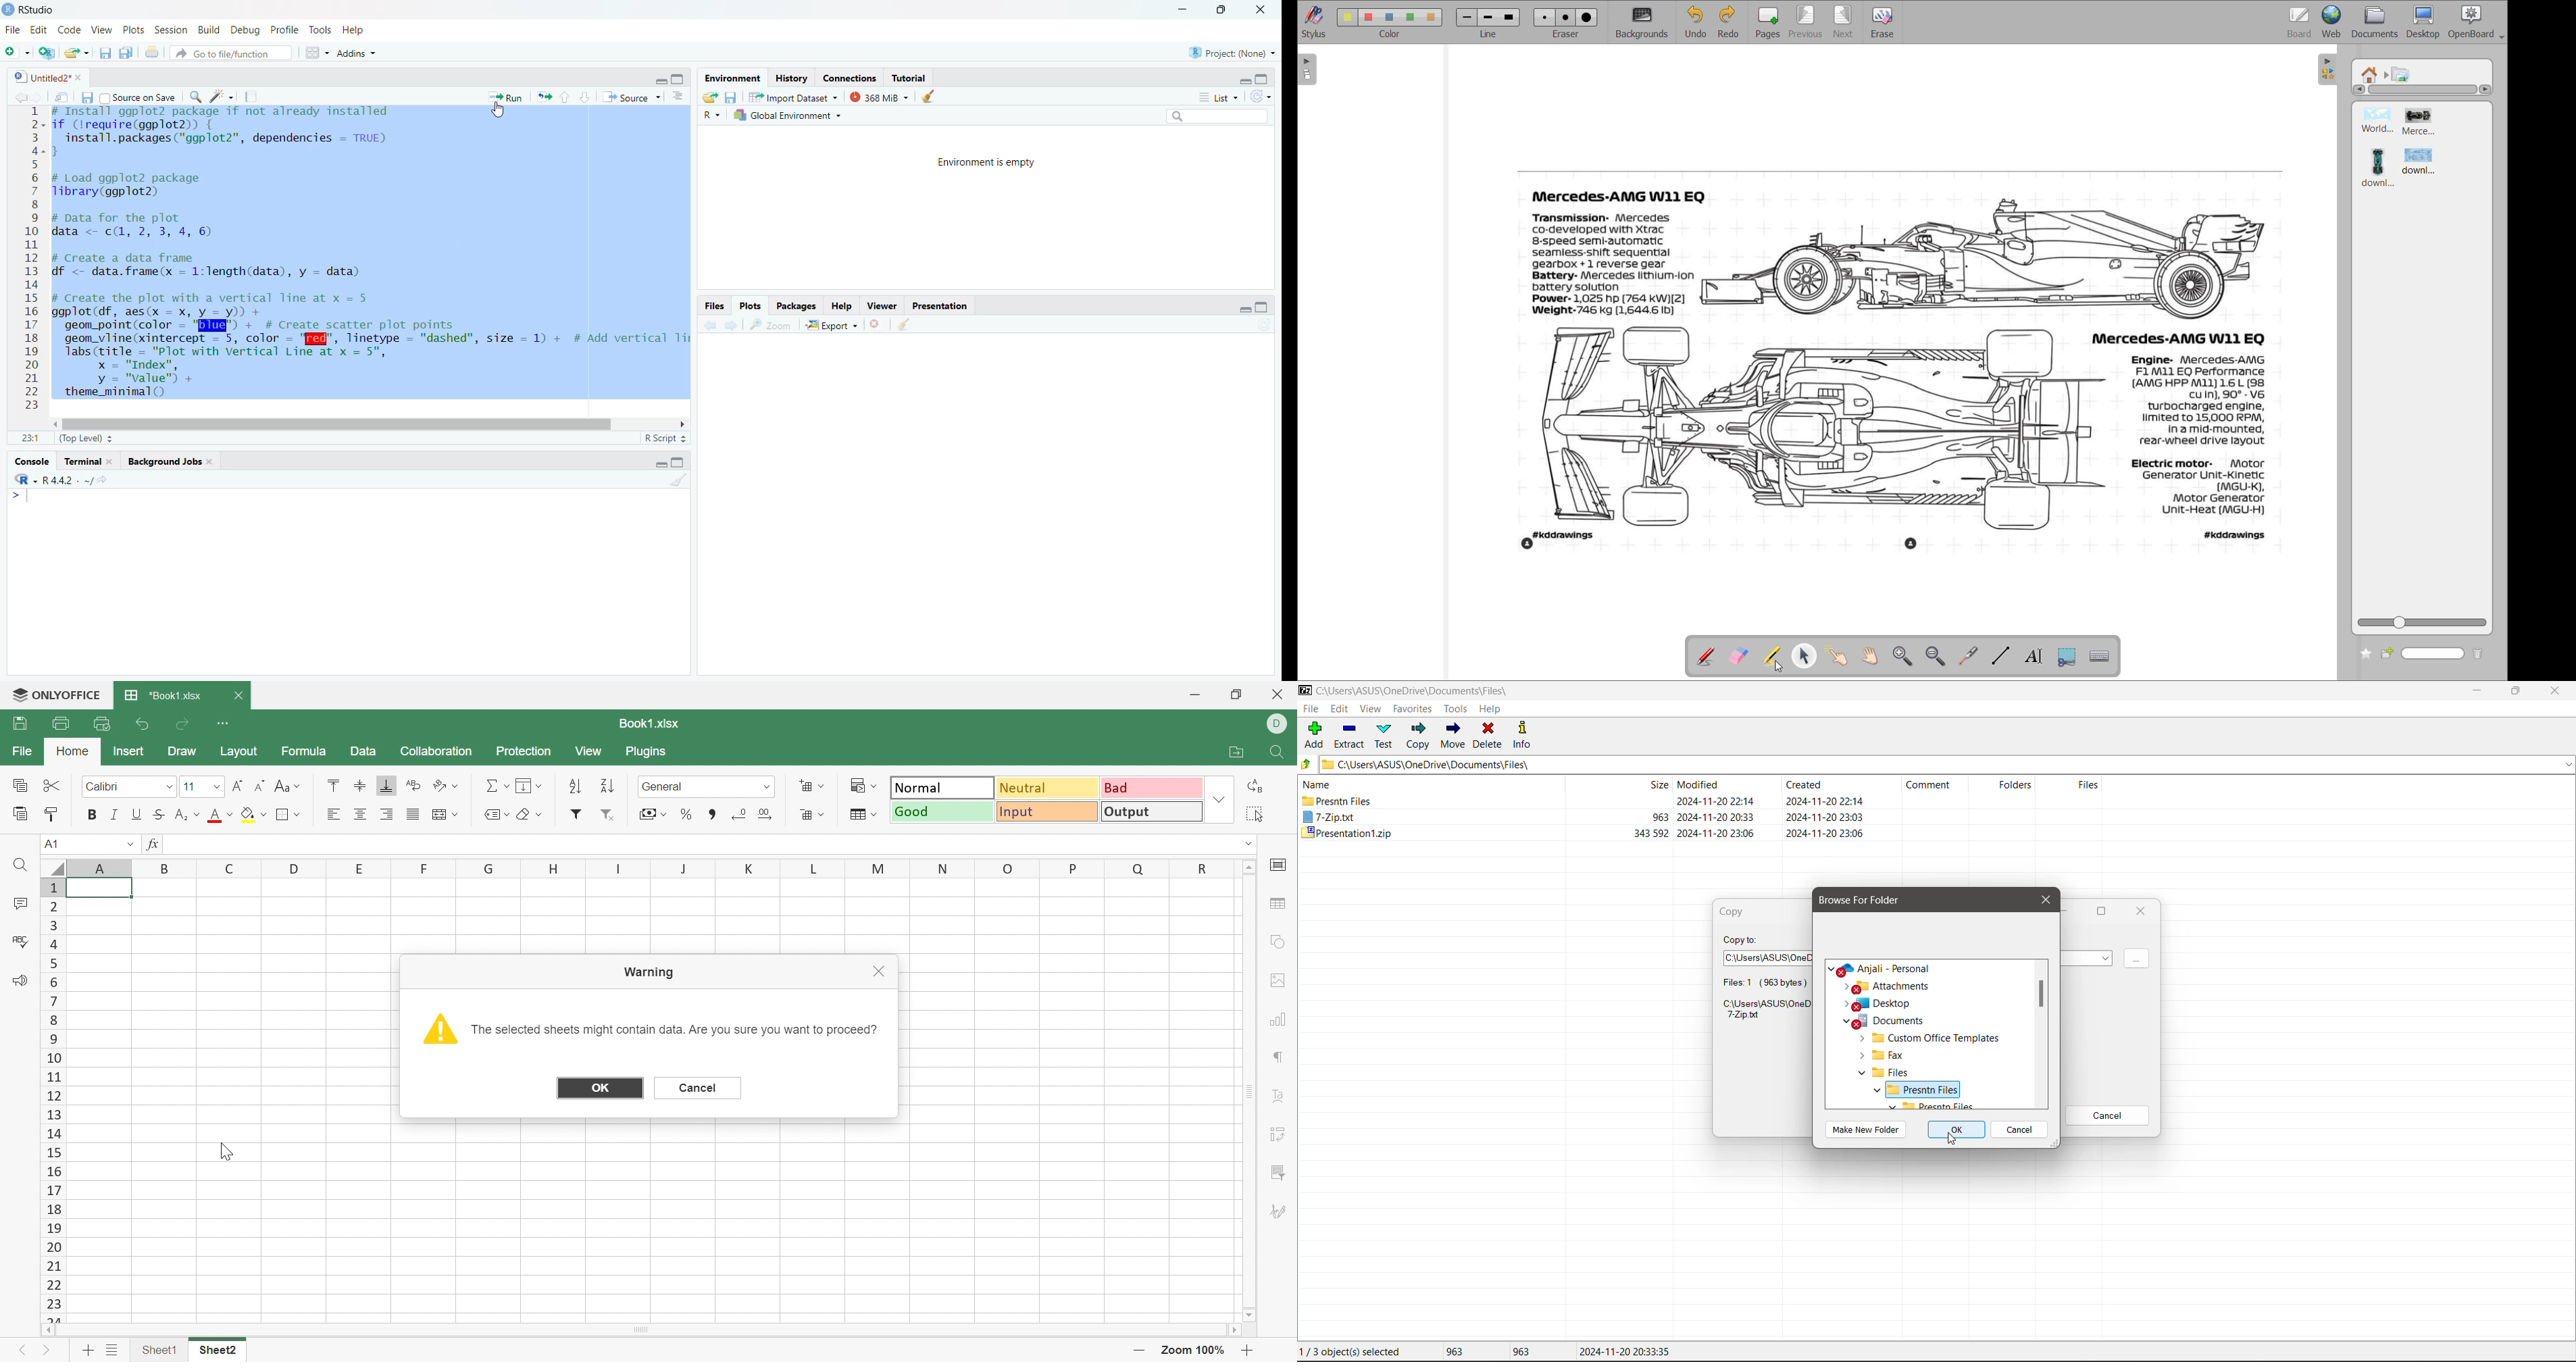 The image size is (2576, 1372). What do you see at coordinates (71, 31) in the screenshot?
I see `Code` at bounding box center [71, 31].